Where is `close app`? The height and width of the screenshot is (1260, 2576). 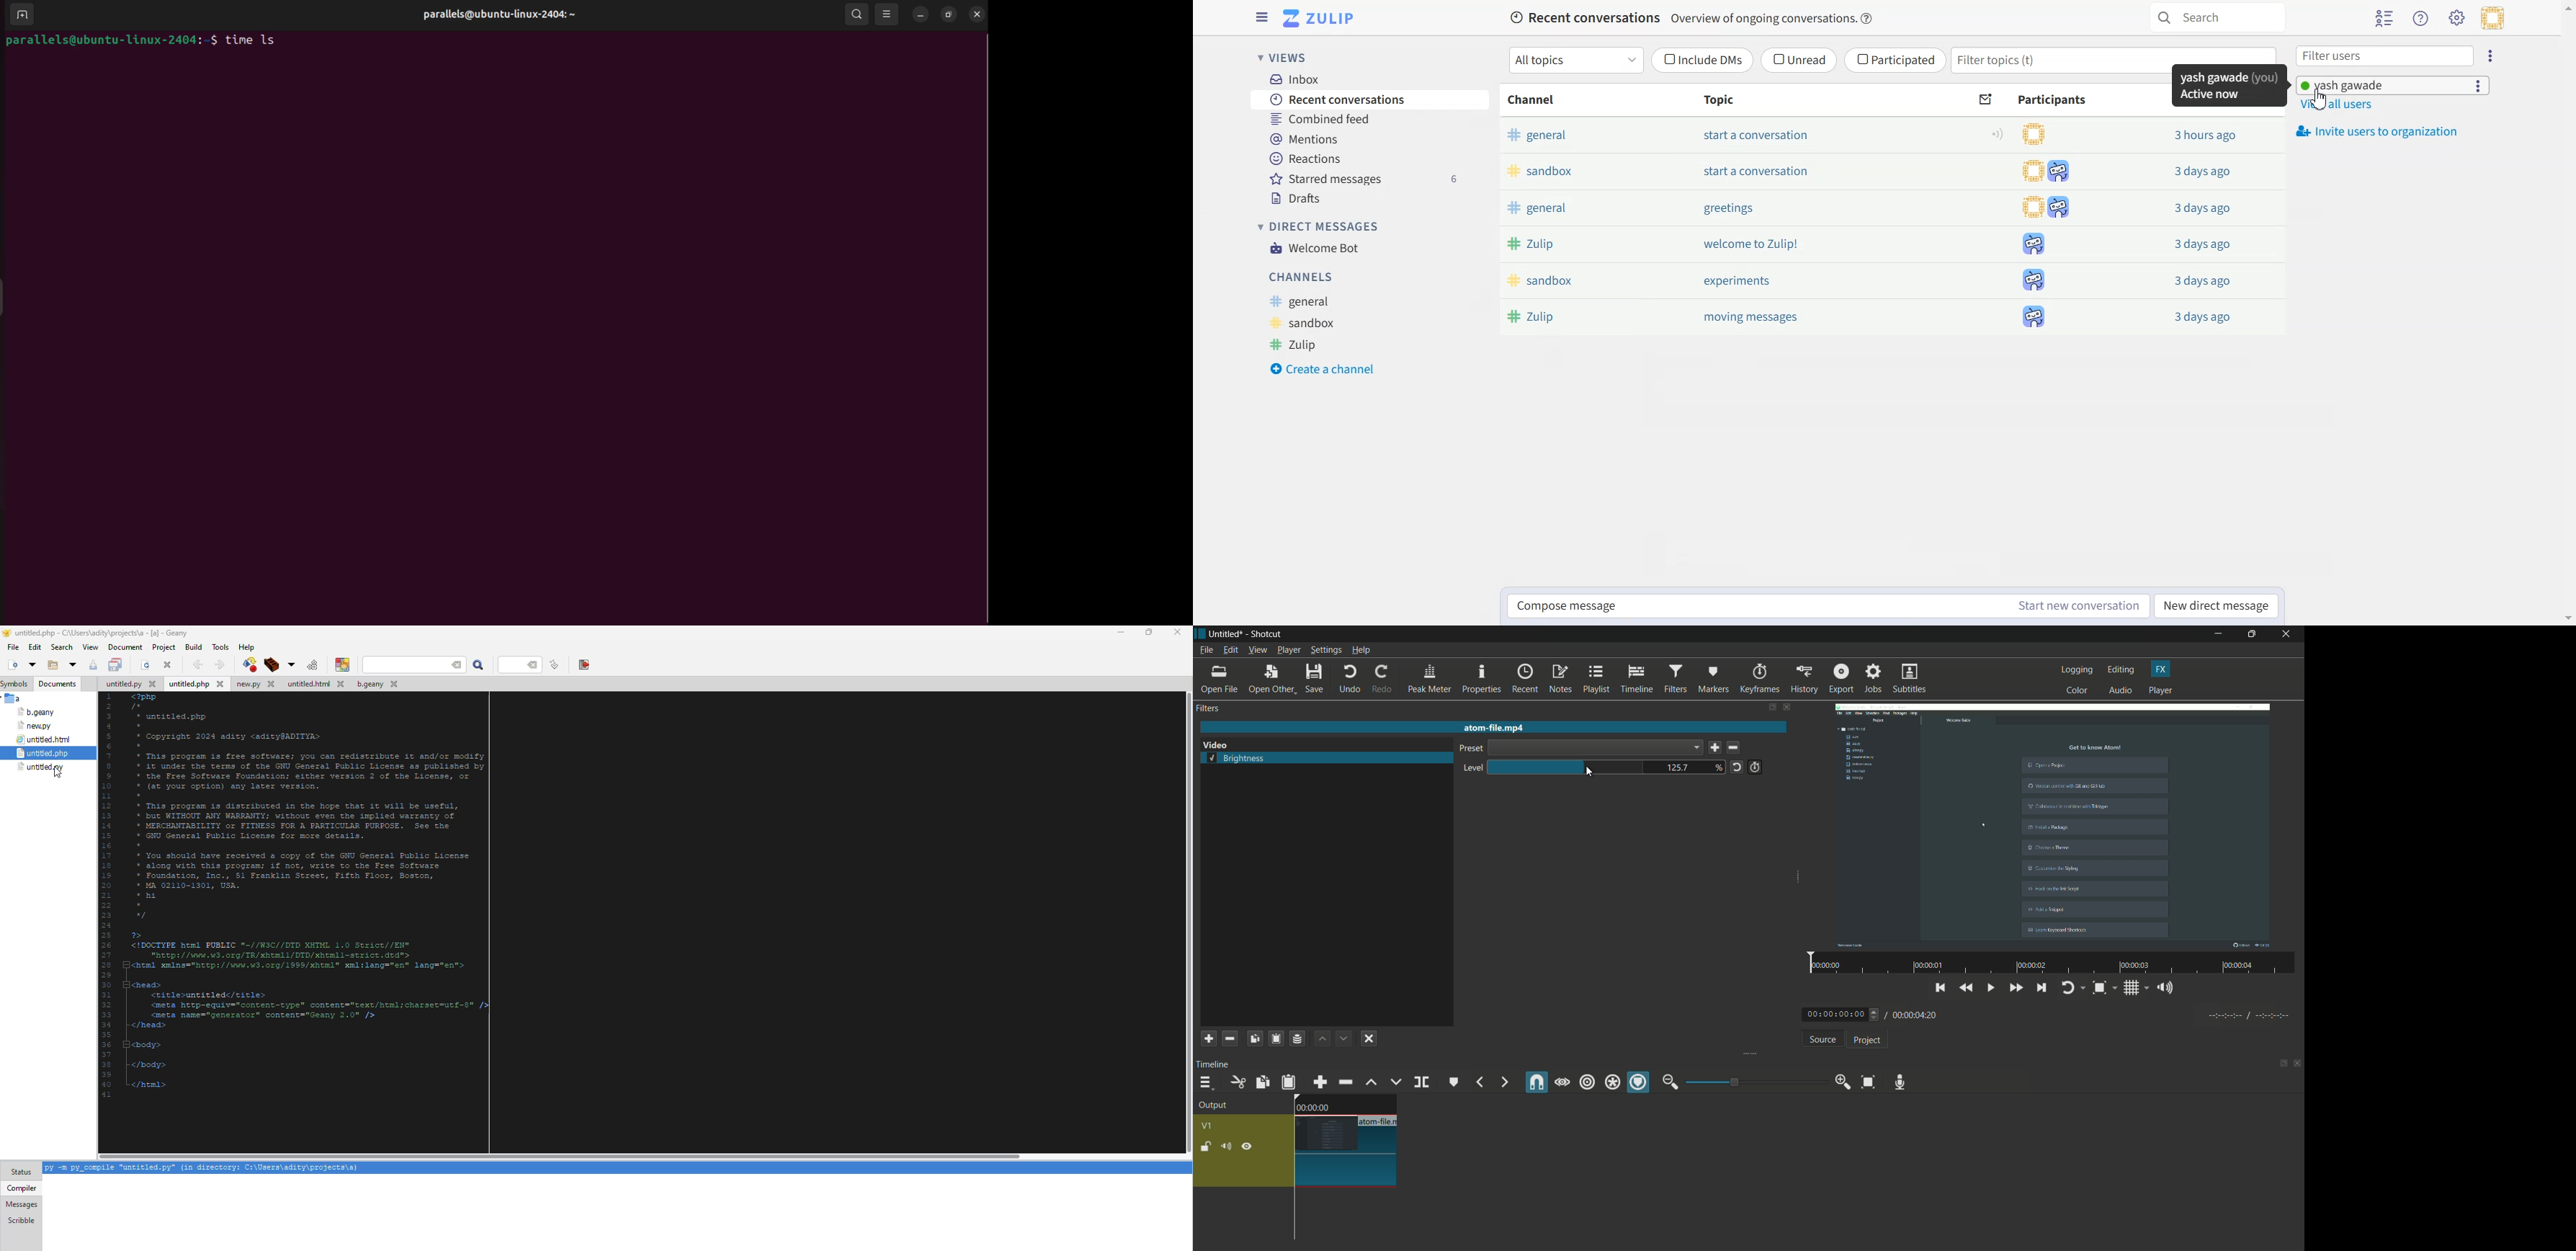
close app is located at coordinates (2288, 634).